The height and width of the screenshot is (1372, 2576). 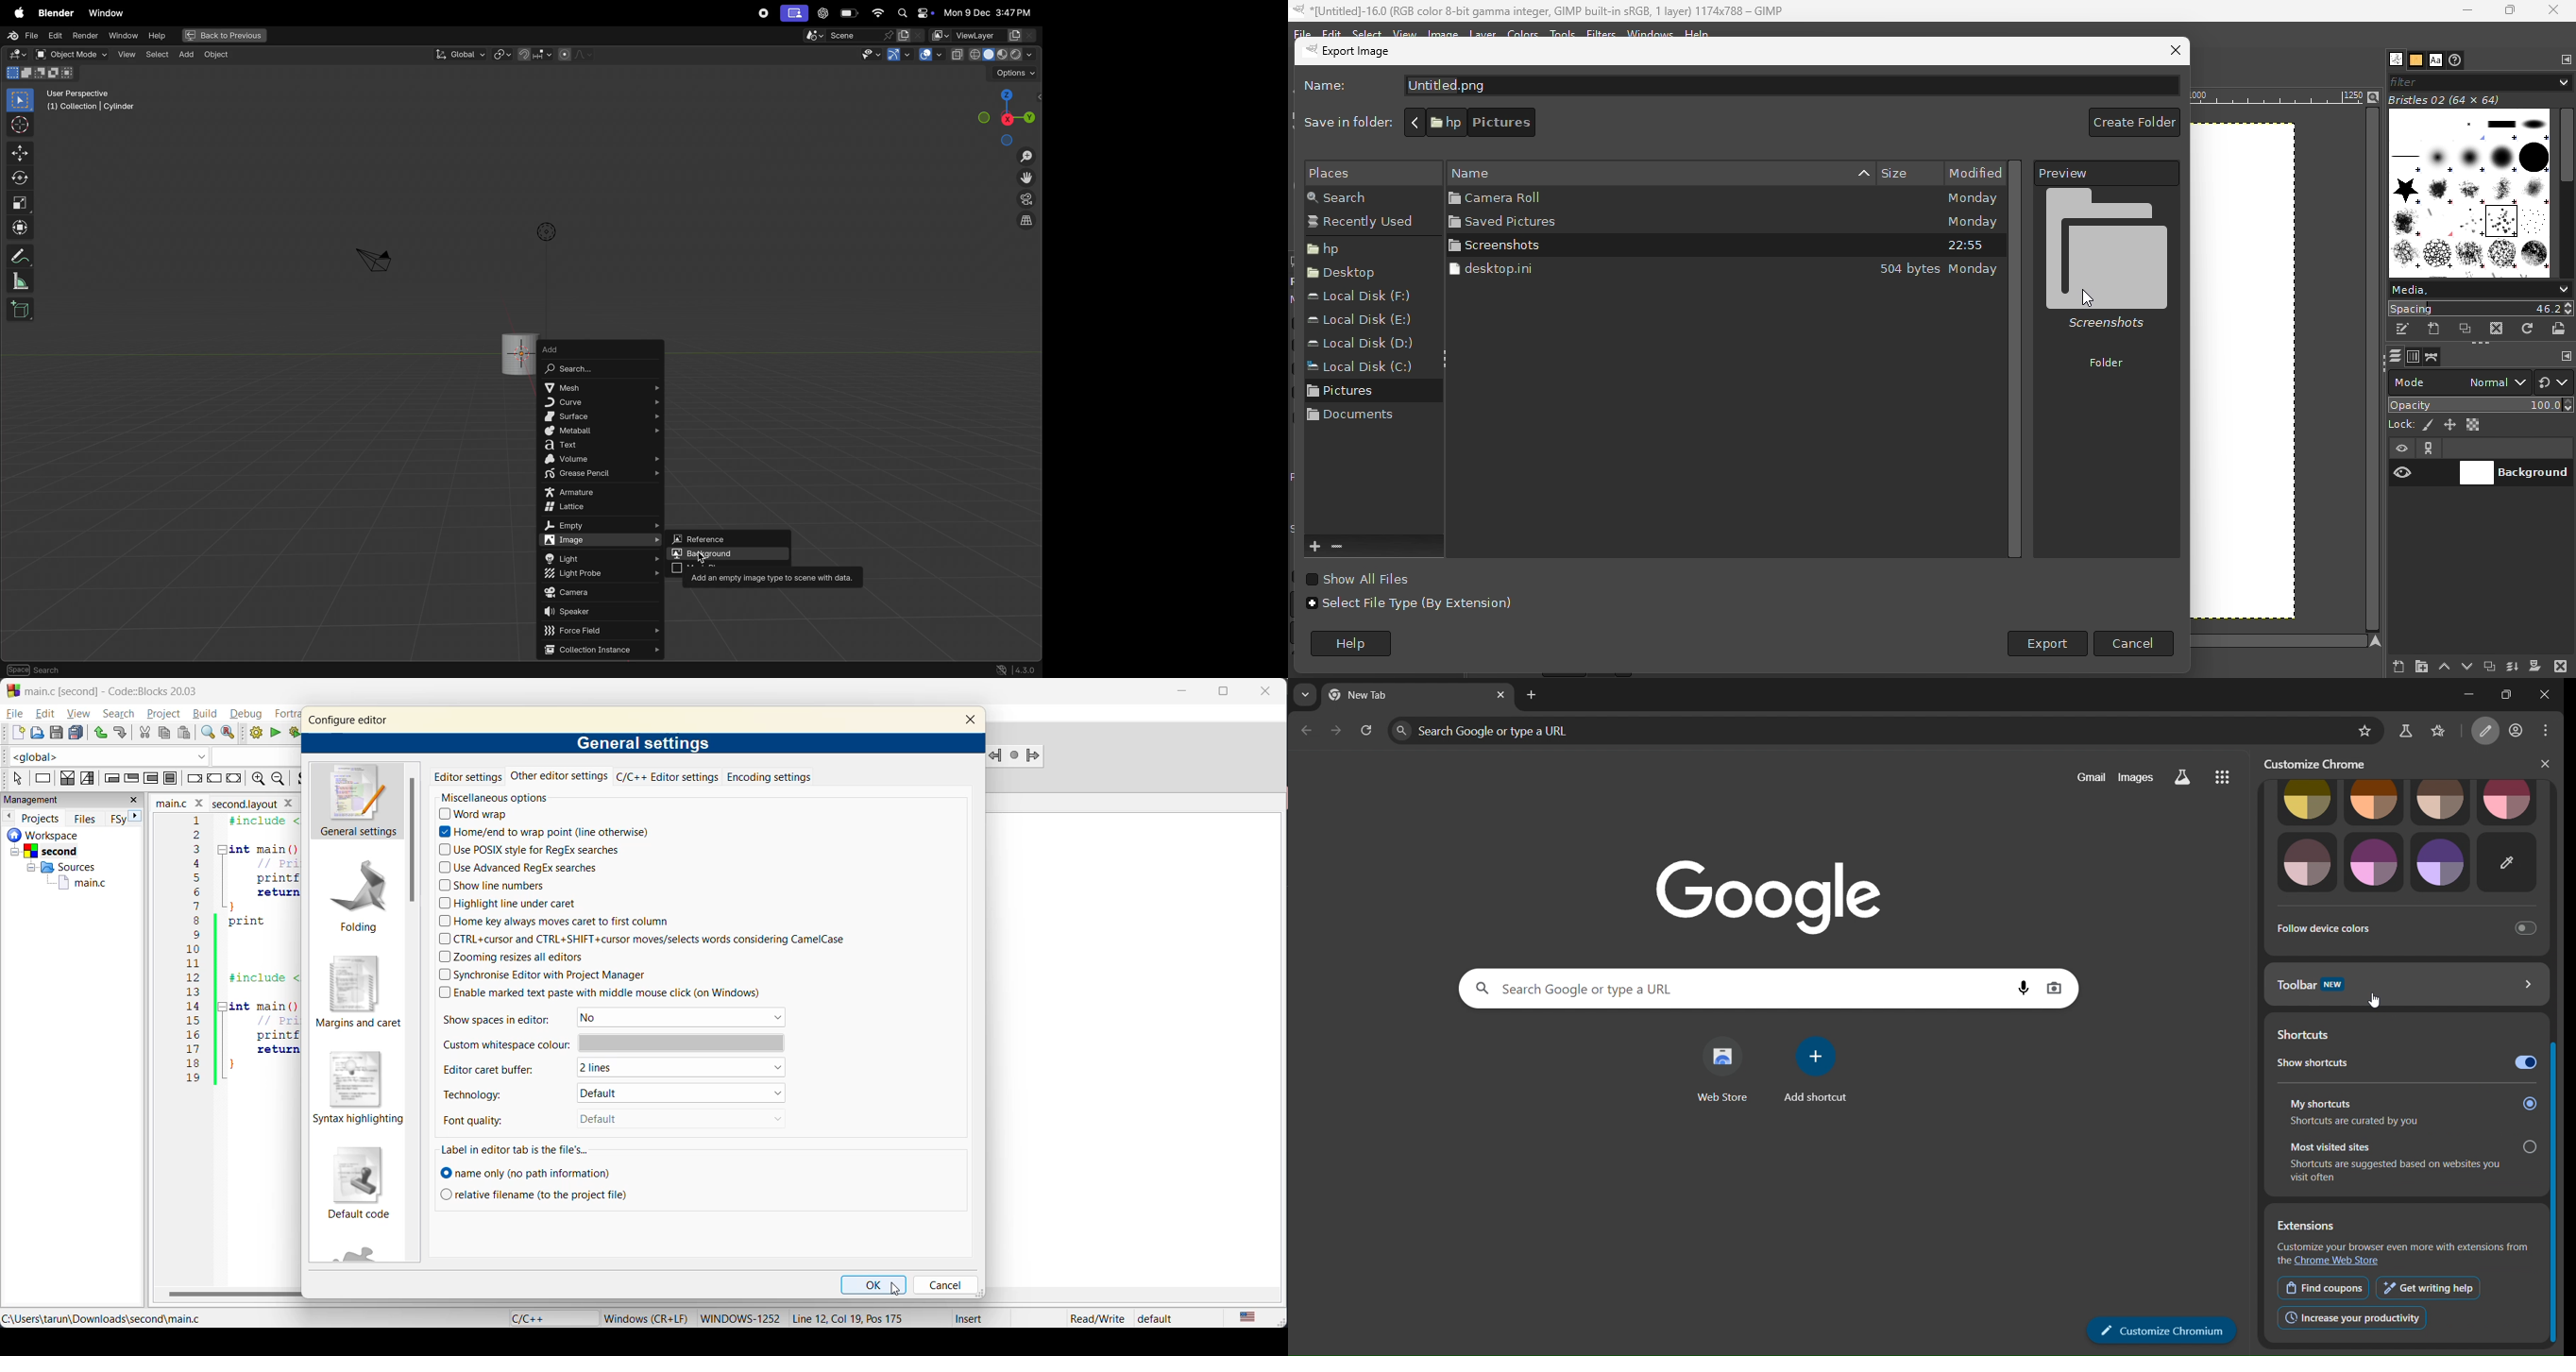 I want to click on 2 lines, so click(x=686, y=1070).